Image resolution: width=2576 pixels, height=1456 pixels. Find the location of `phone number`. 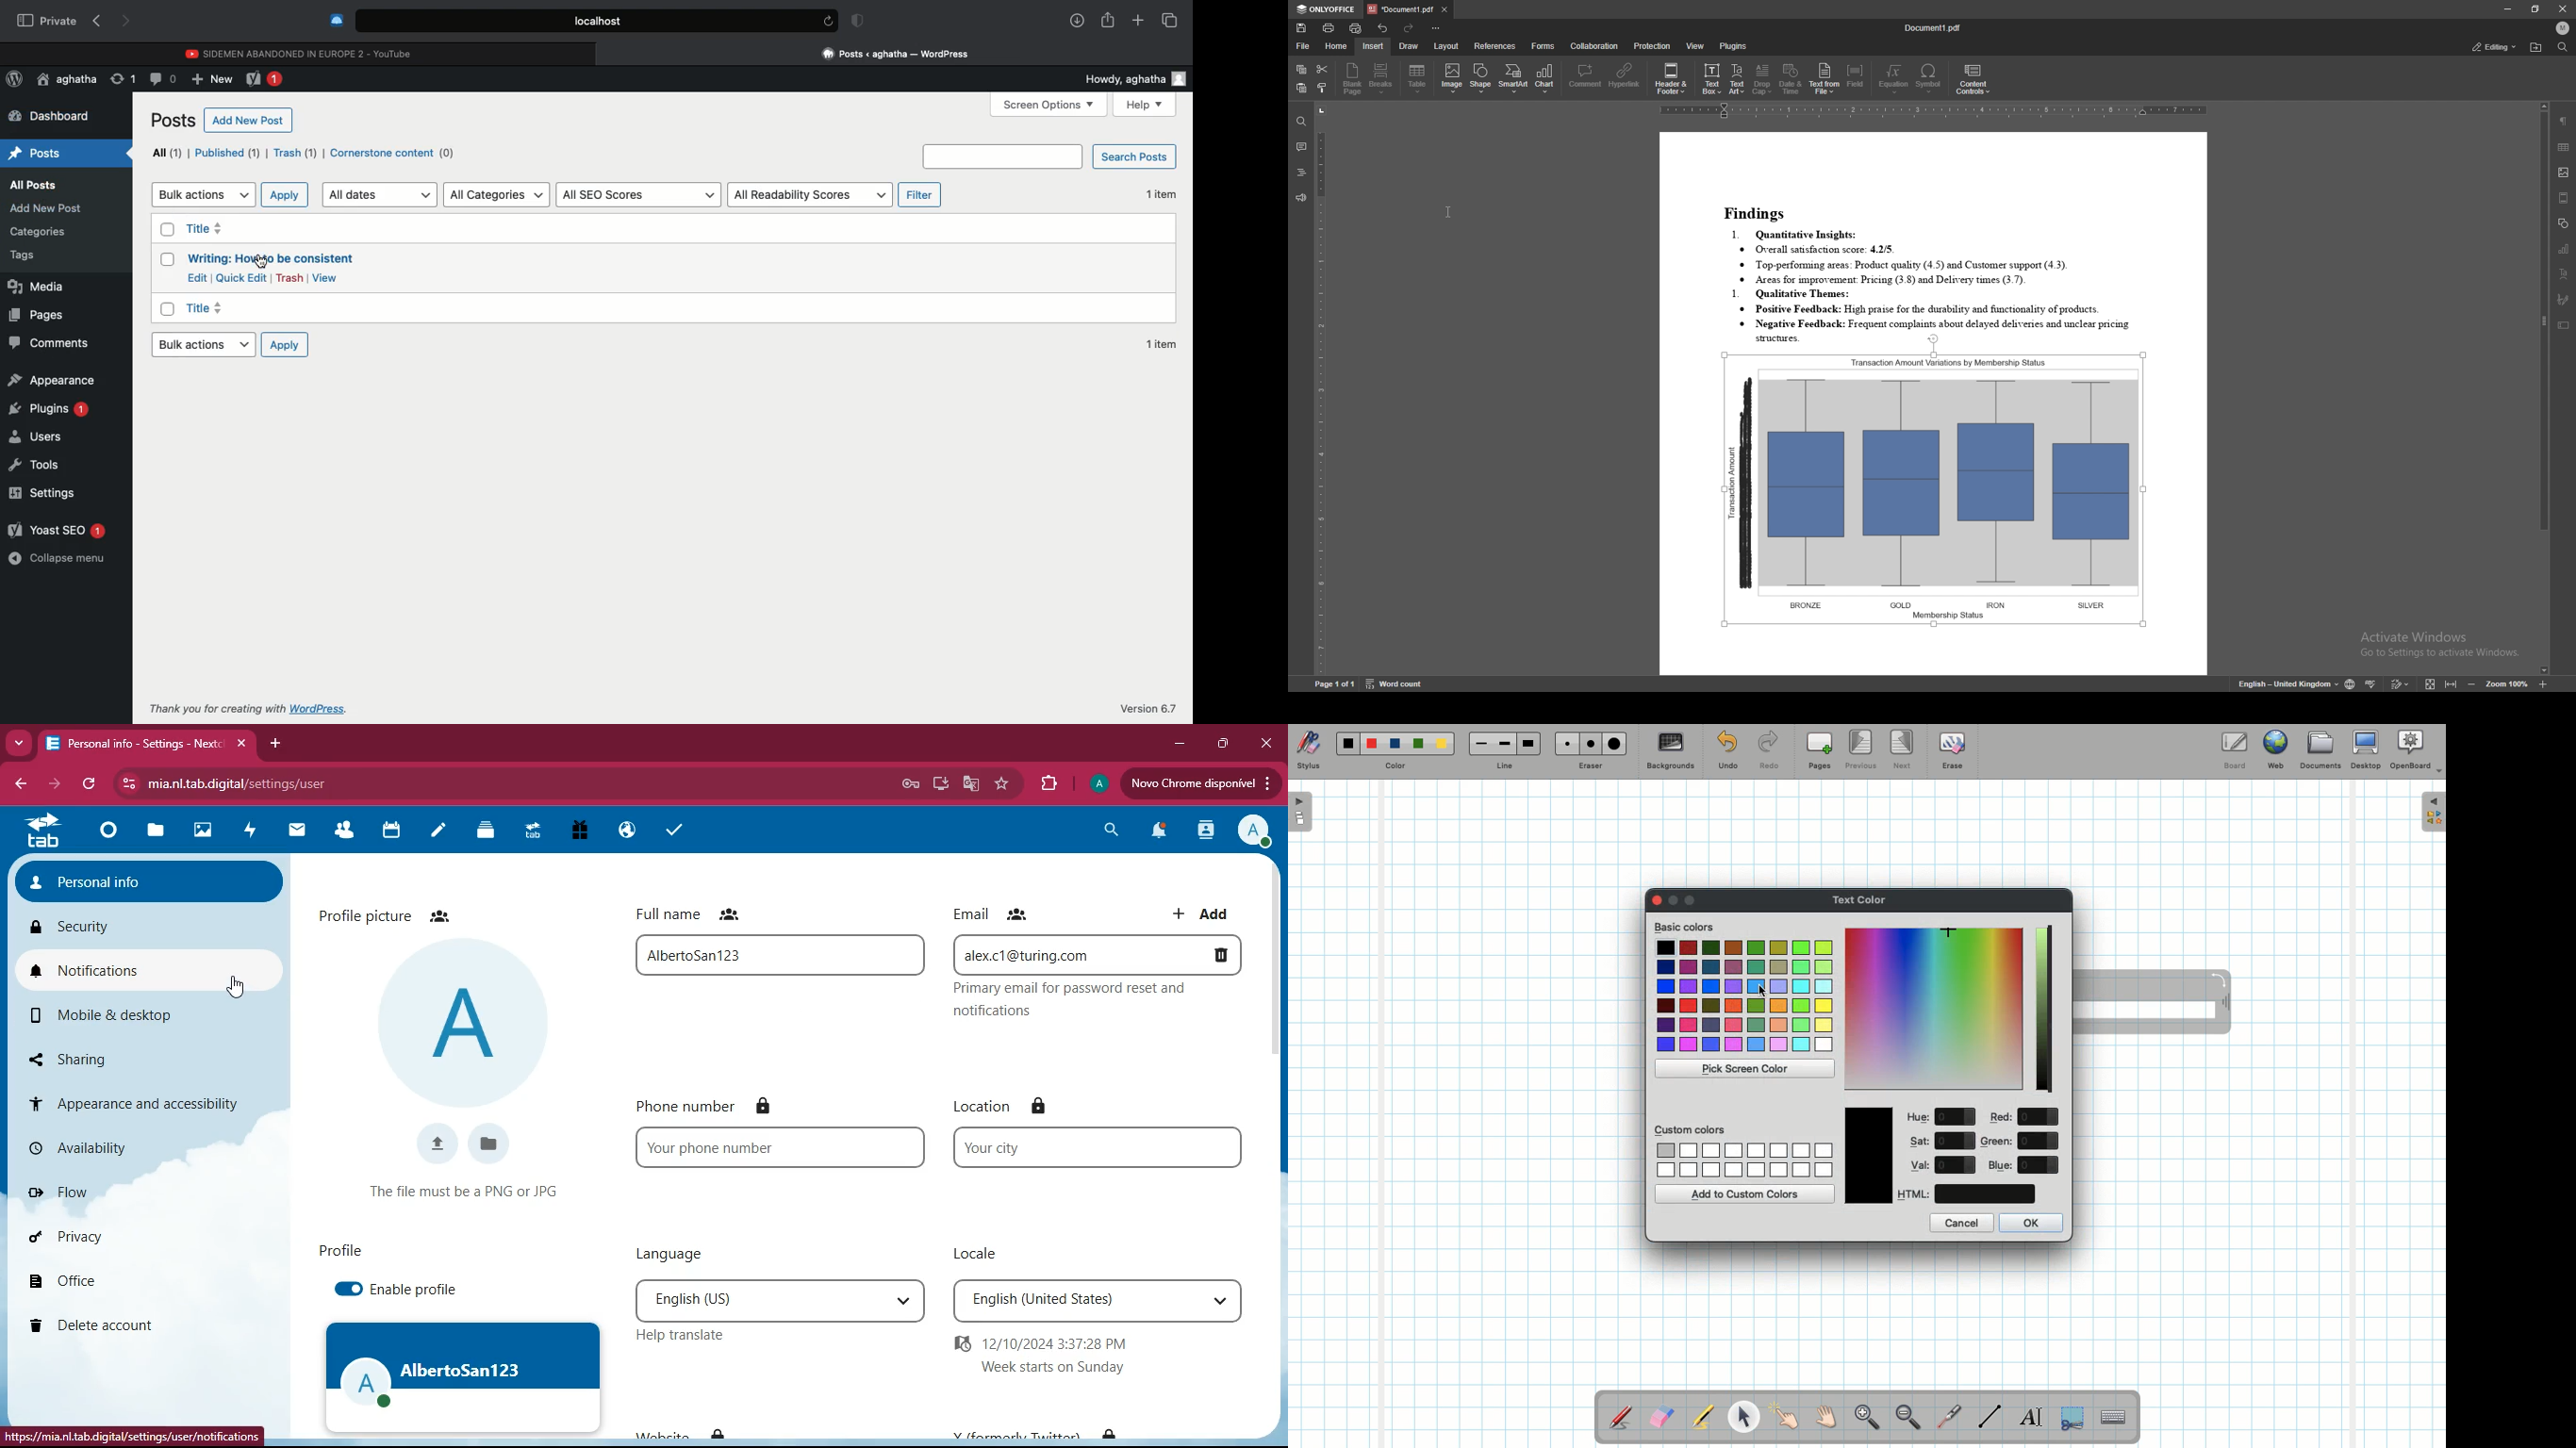

phone number is located at coordinates (781, 1146).